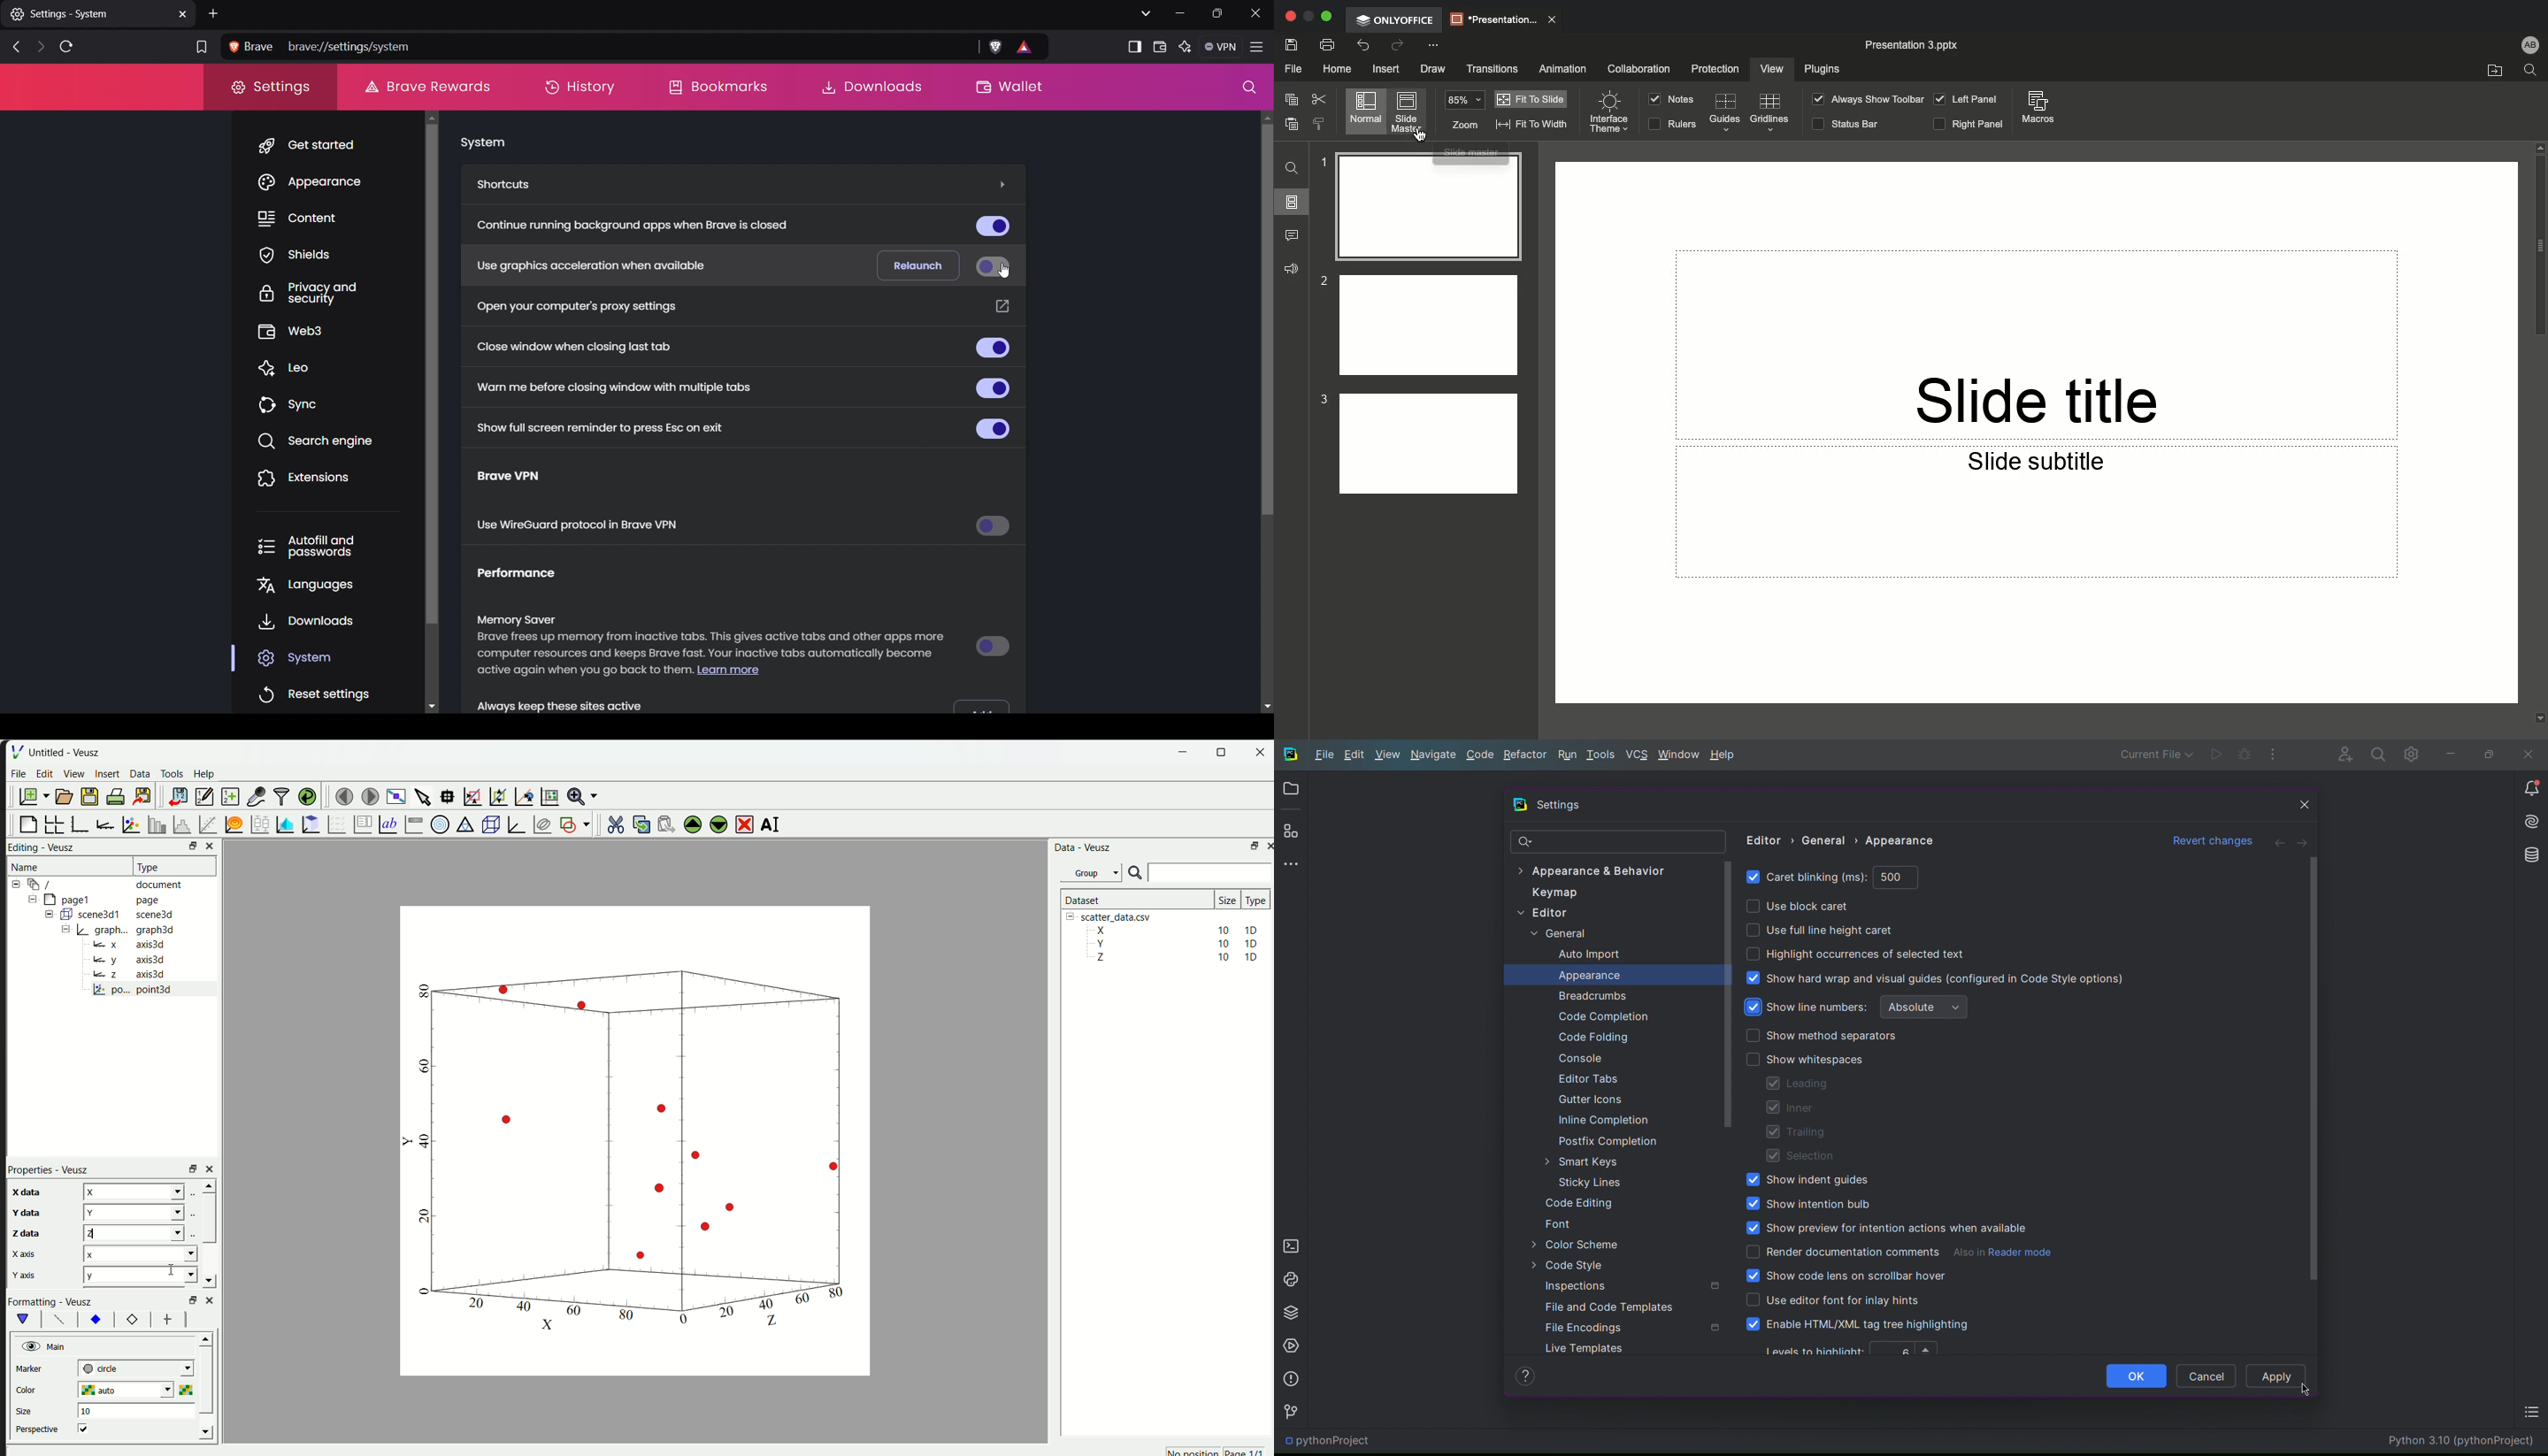  Describe the element at coordinates (306, 479) in the screenshot. I see `Extensions` at that location.